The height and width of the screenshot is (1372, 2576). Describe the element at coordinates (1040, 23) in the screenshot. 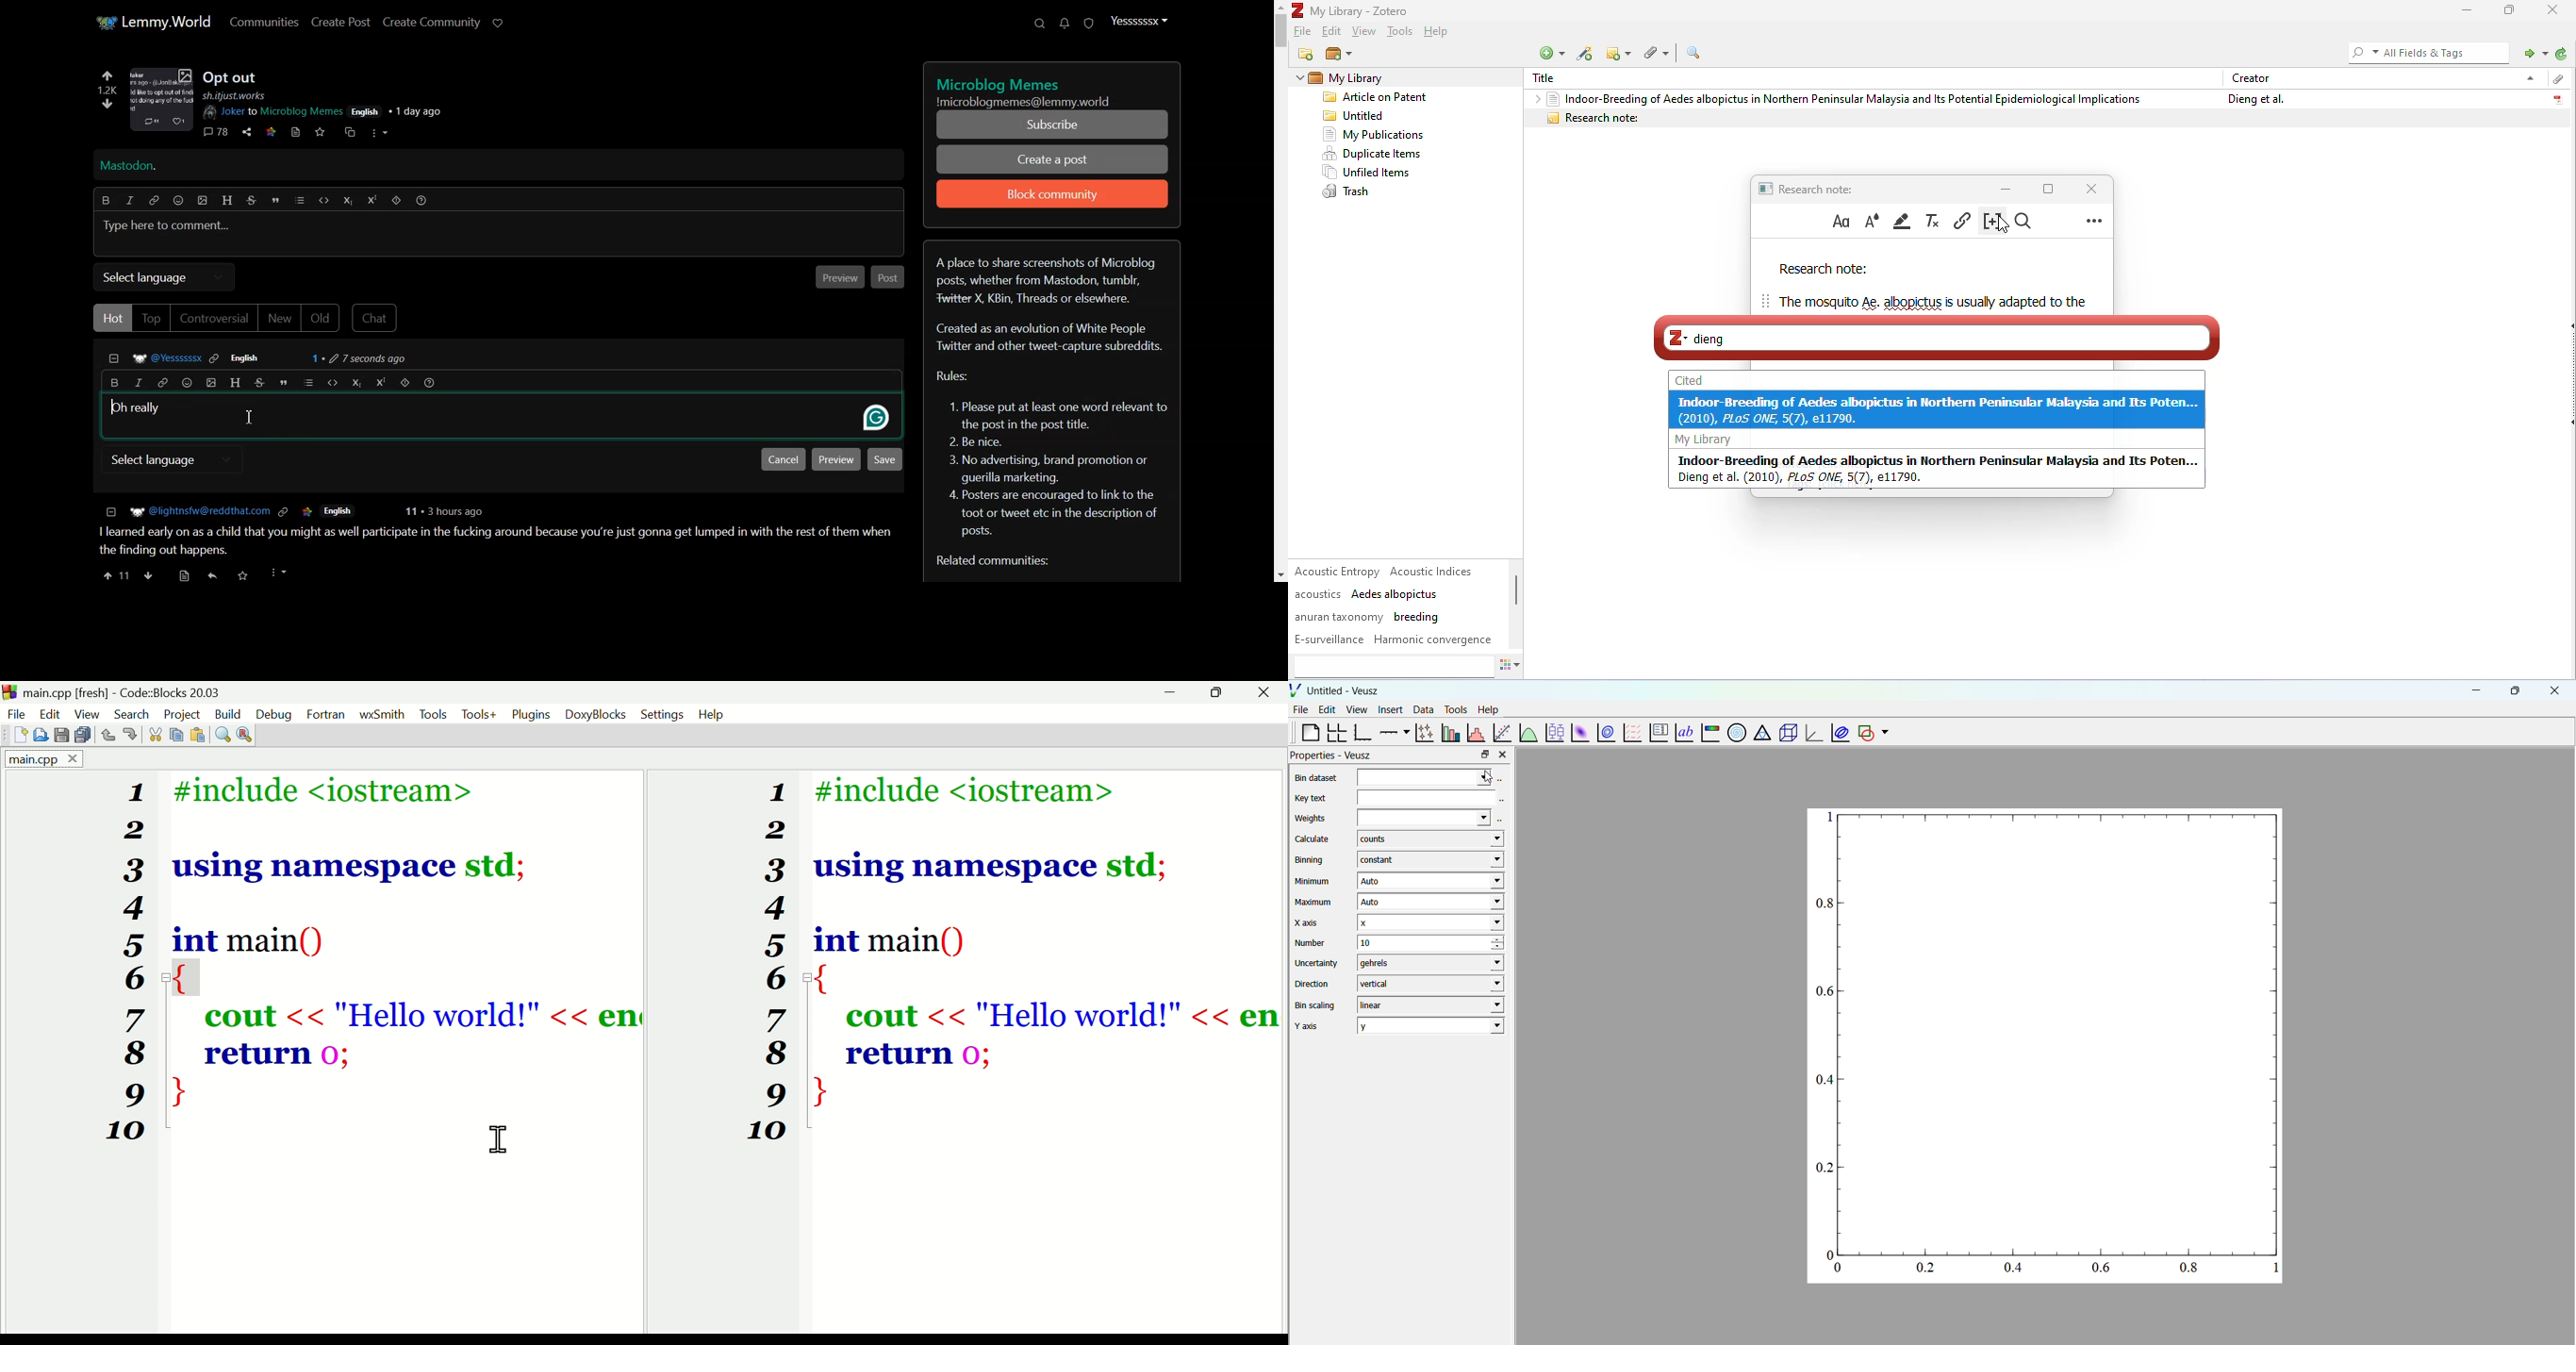

I see `Search` at that location.